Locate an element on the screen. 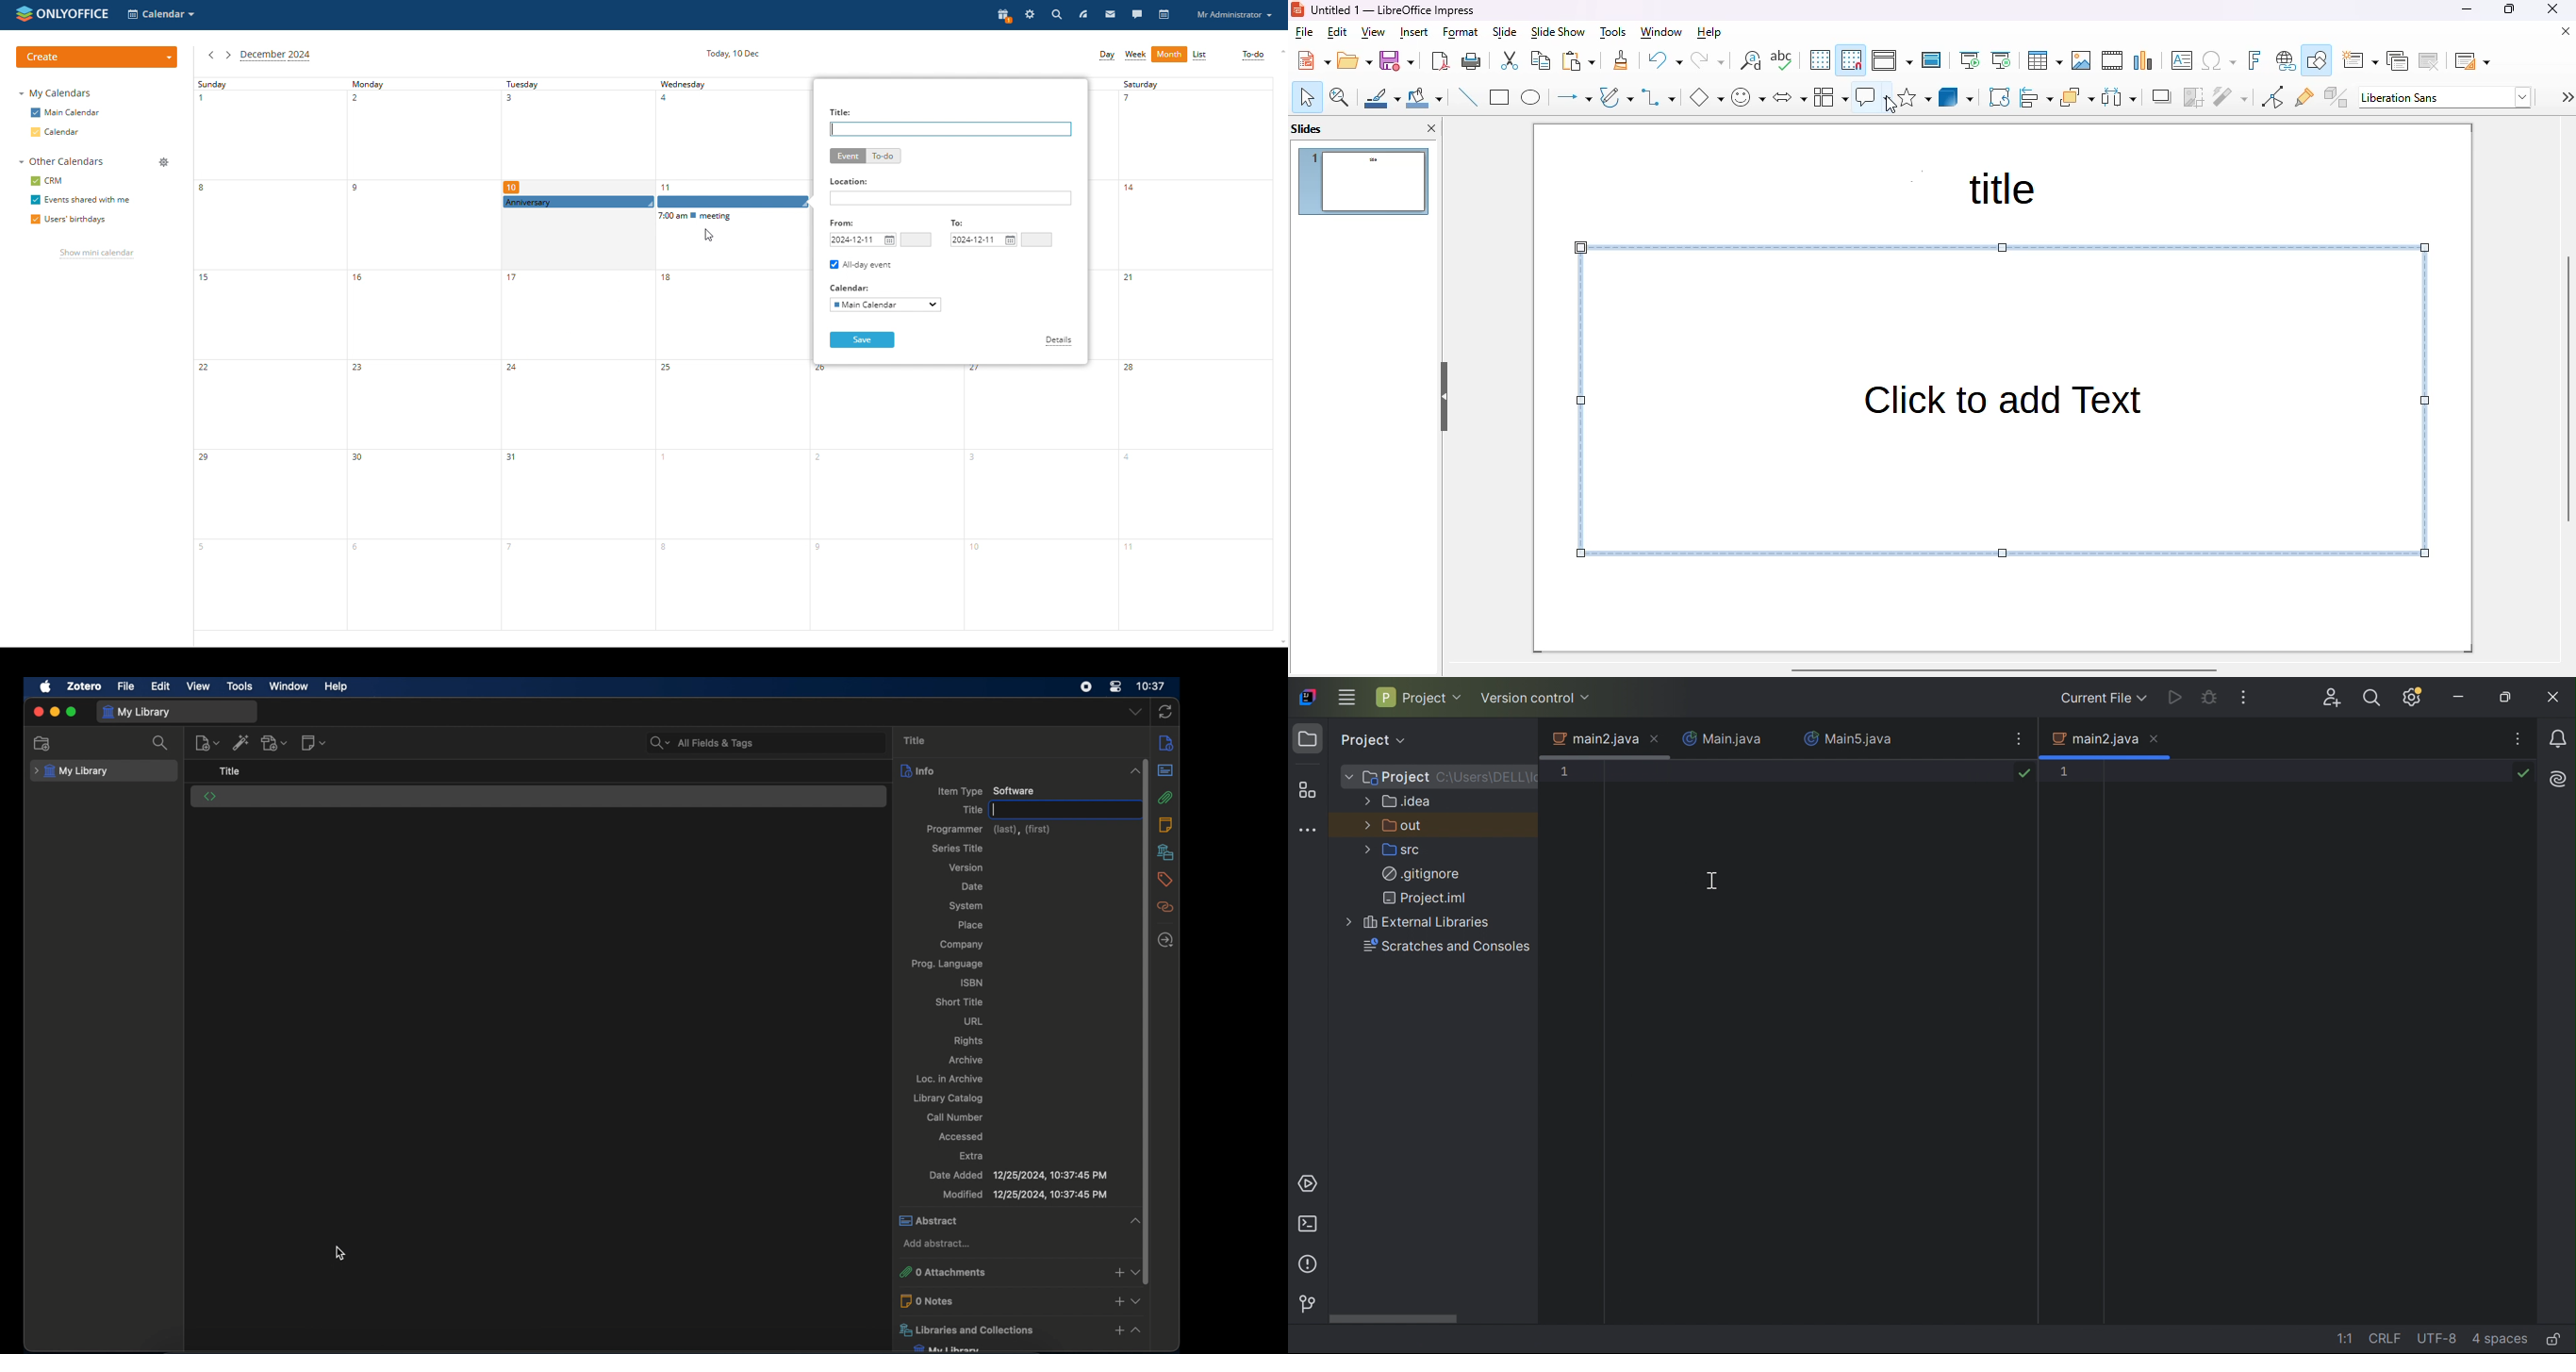 The width and height of the screenshot is (2576, 1372). libraries and collections is located at coordinates (1000, 1330).